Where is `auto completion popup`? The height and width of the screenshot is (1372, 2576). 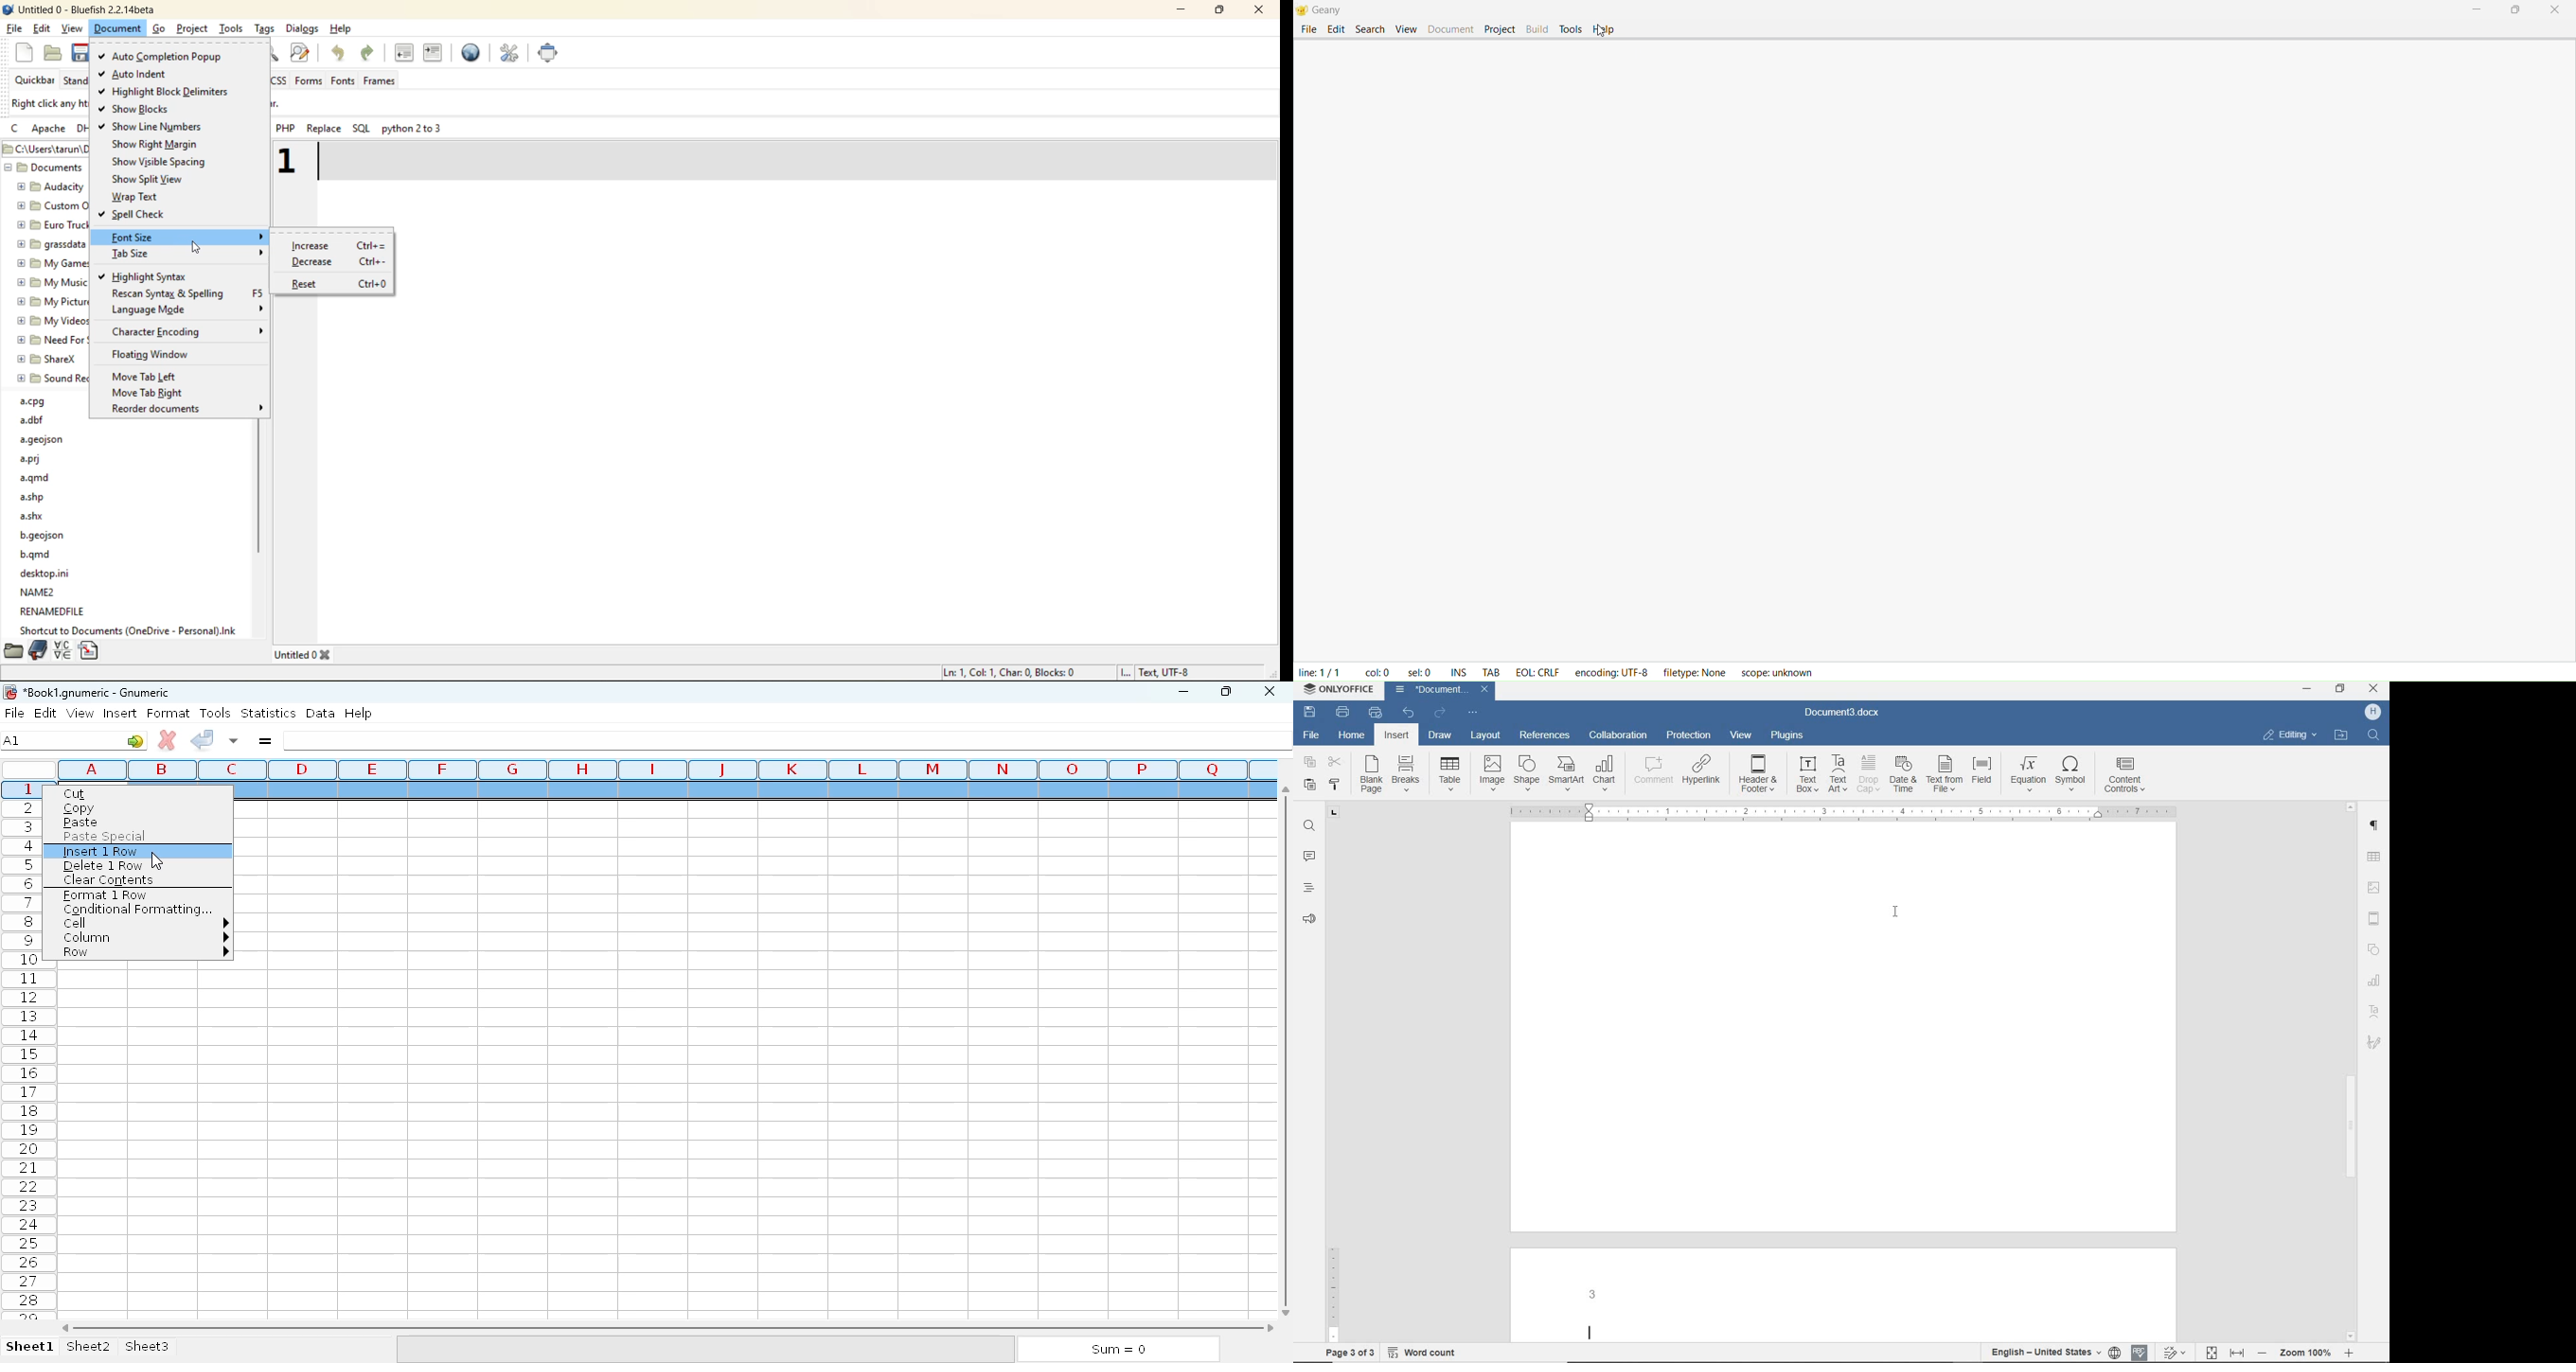
auto completion popup is located at coordinates (173, 55).